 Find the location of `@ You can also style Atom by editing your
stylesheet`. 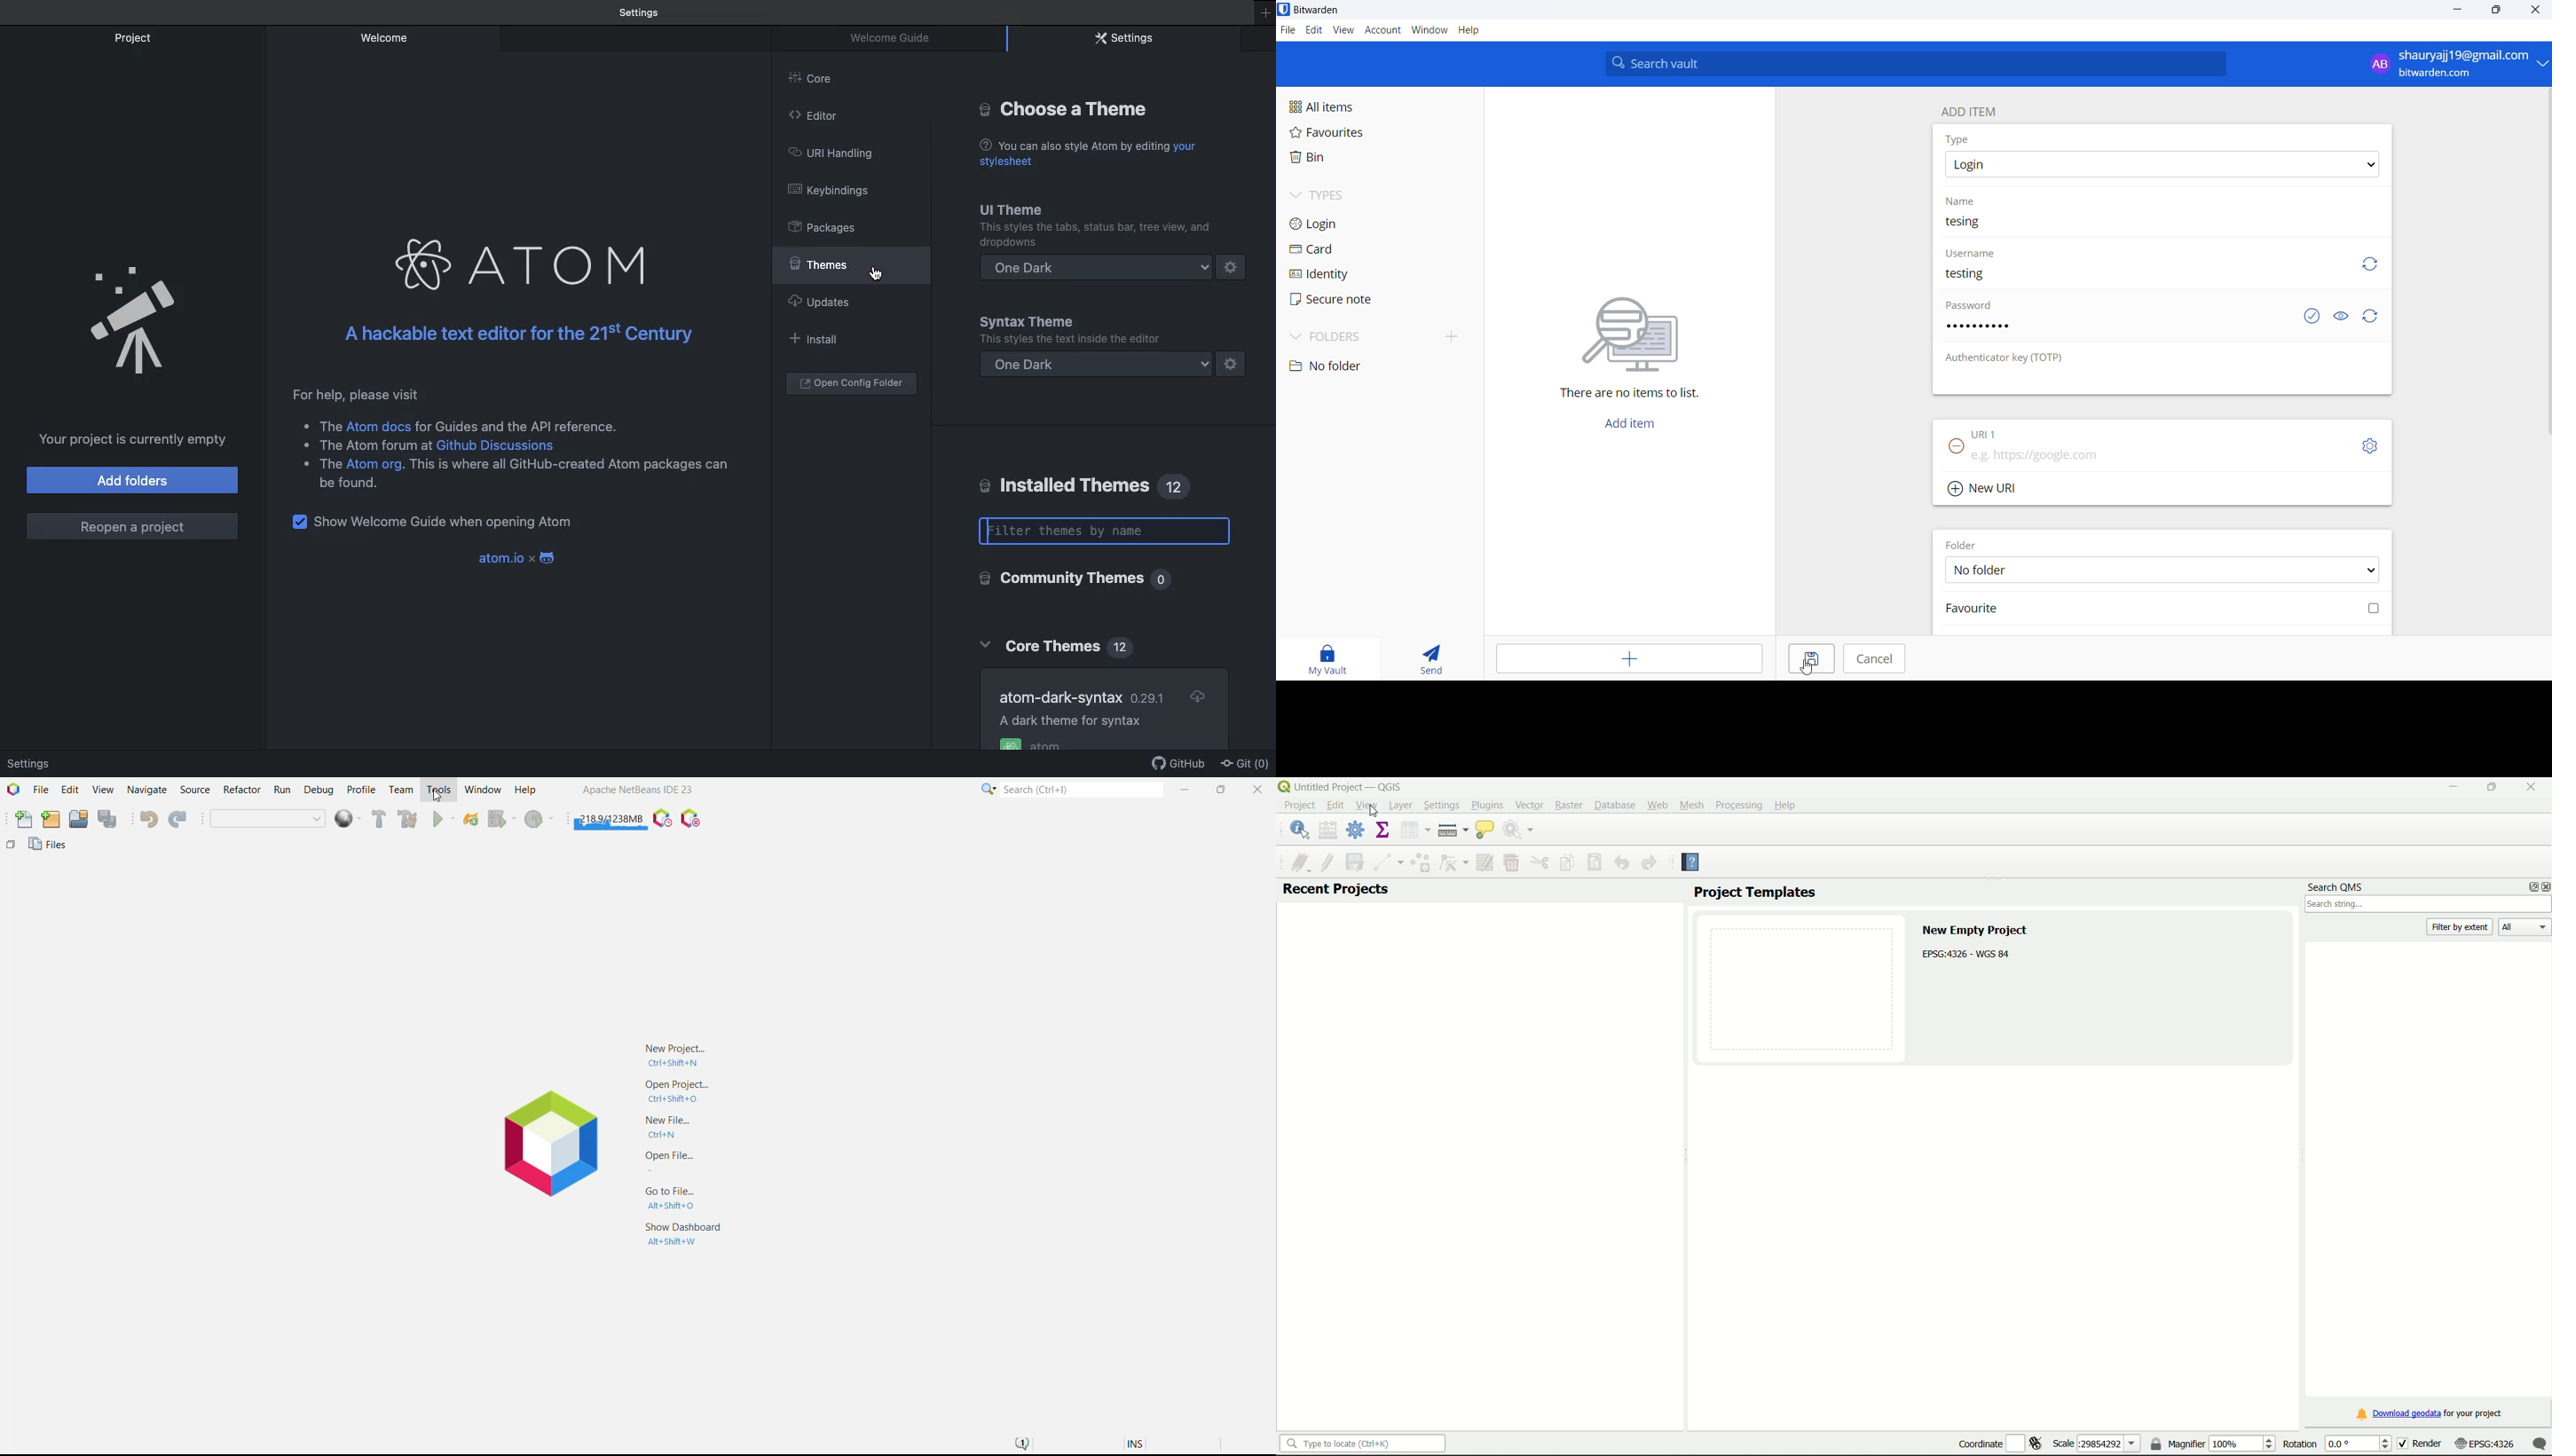

@ You can also style Atom by editing your
stylesheet is located at coordinates (1084, 156).